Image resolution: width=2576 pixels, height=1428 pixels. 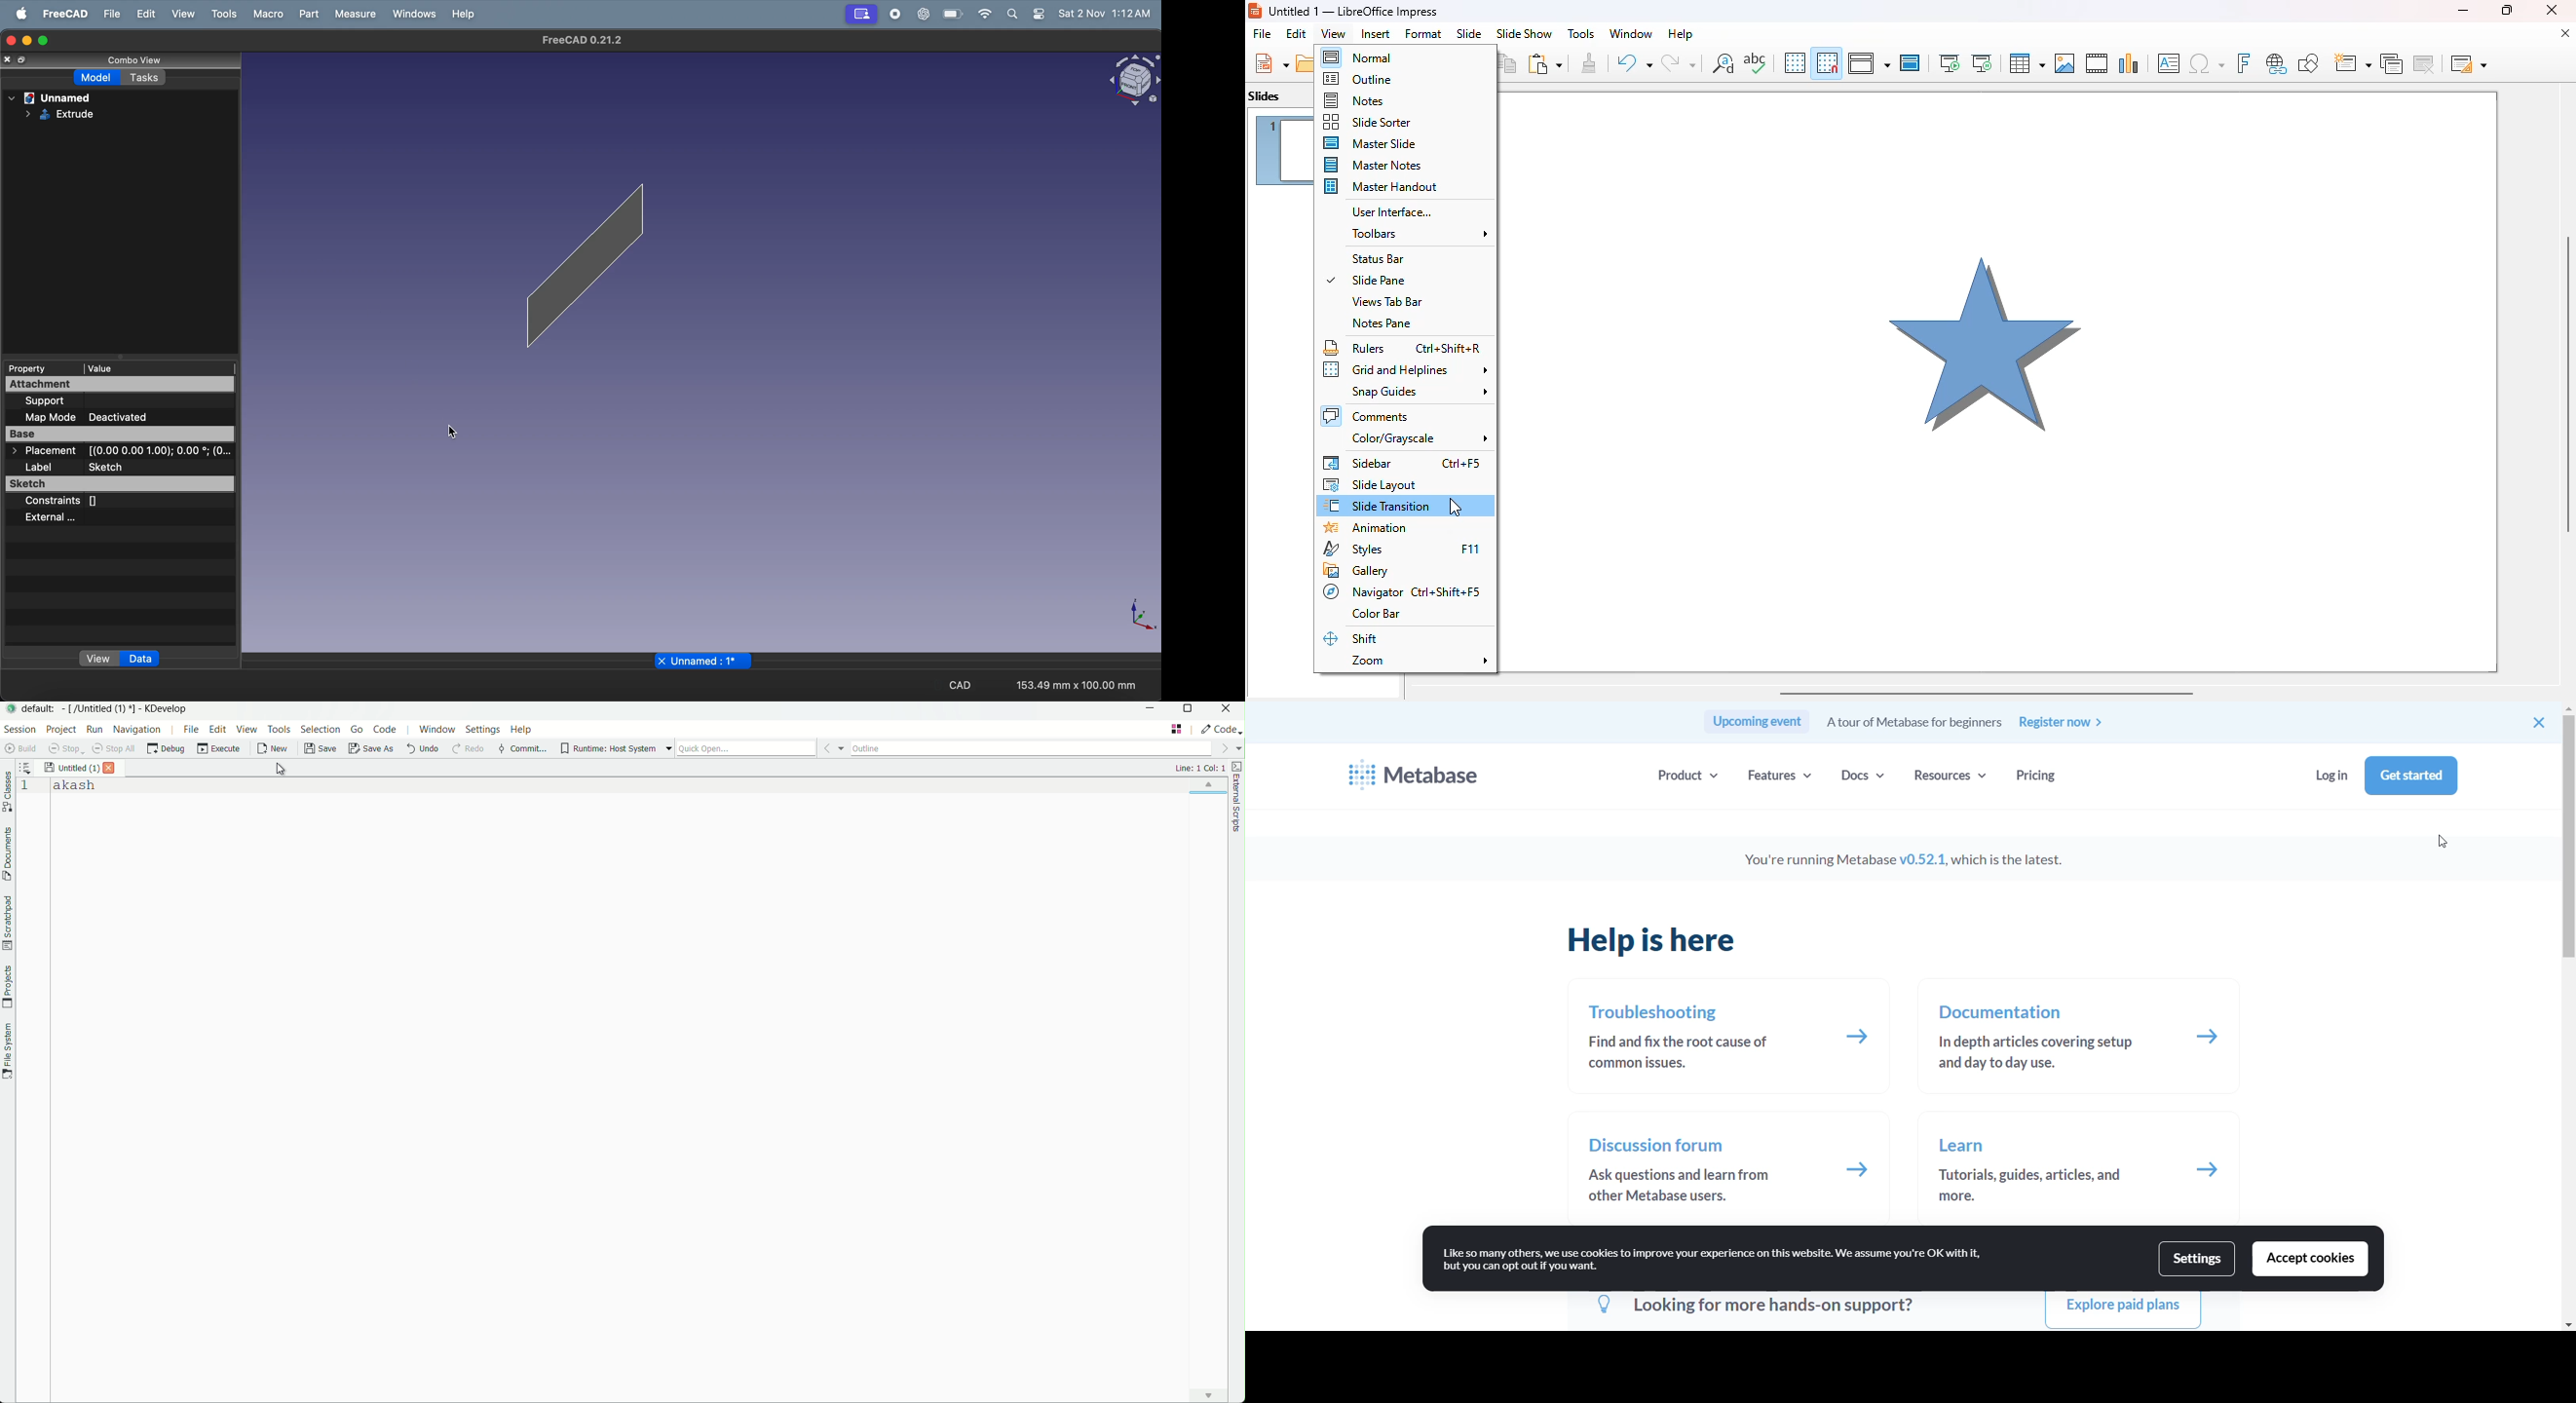 What do you see at coordinates (112, 15) in the screenshot?
I see `file` at bounding box center [112, 15].